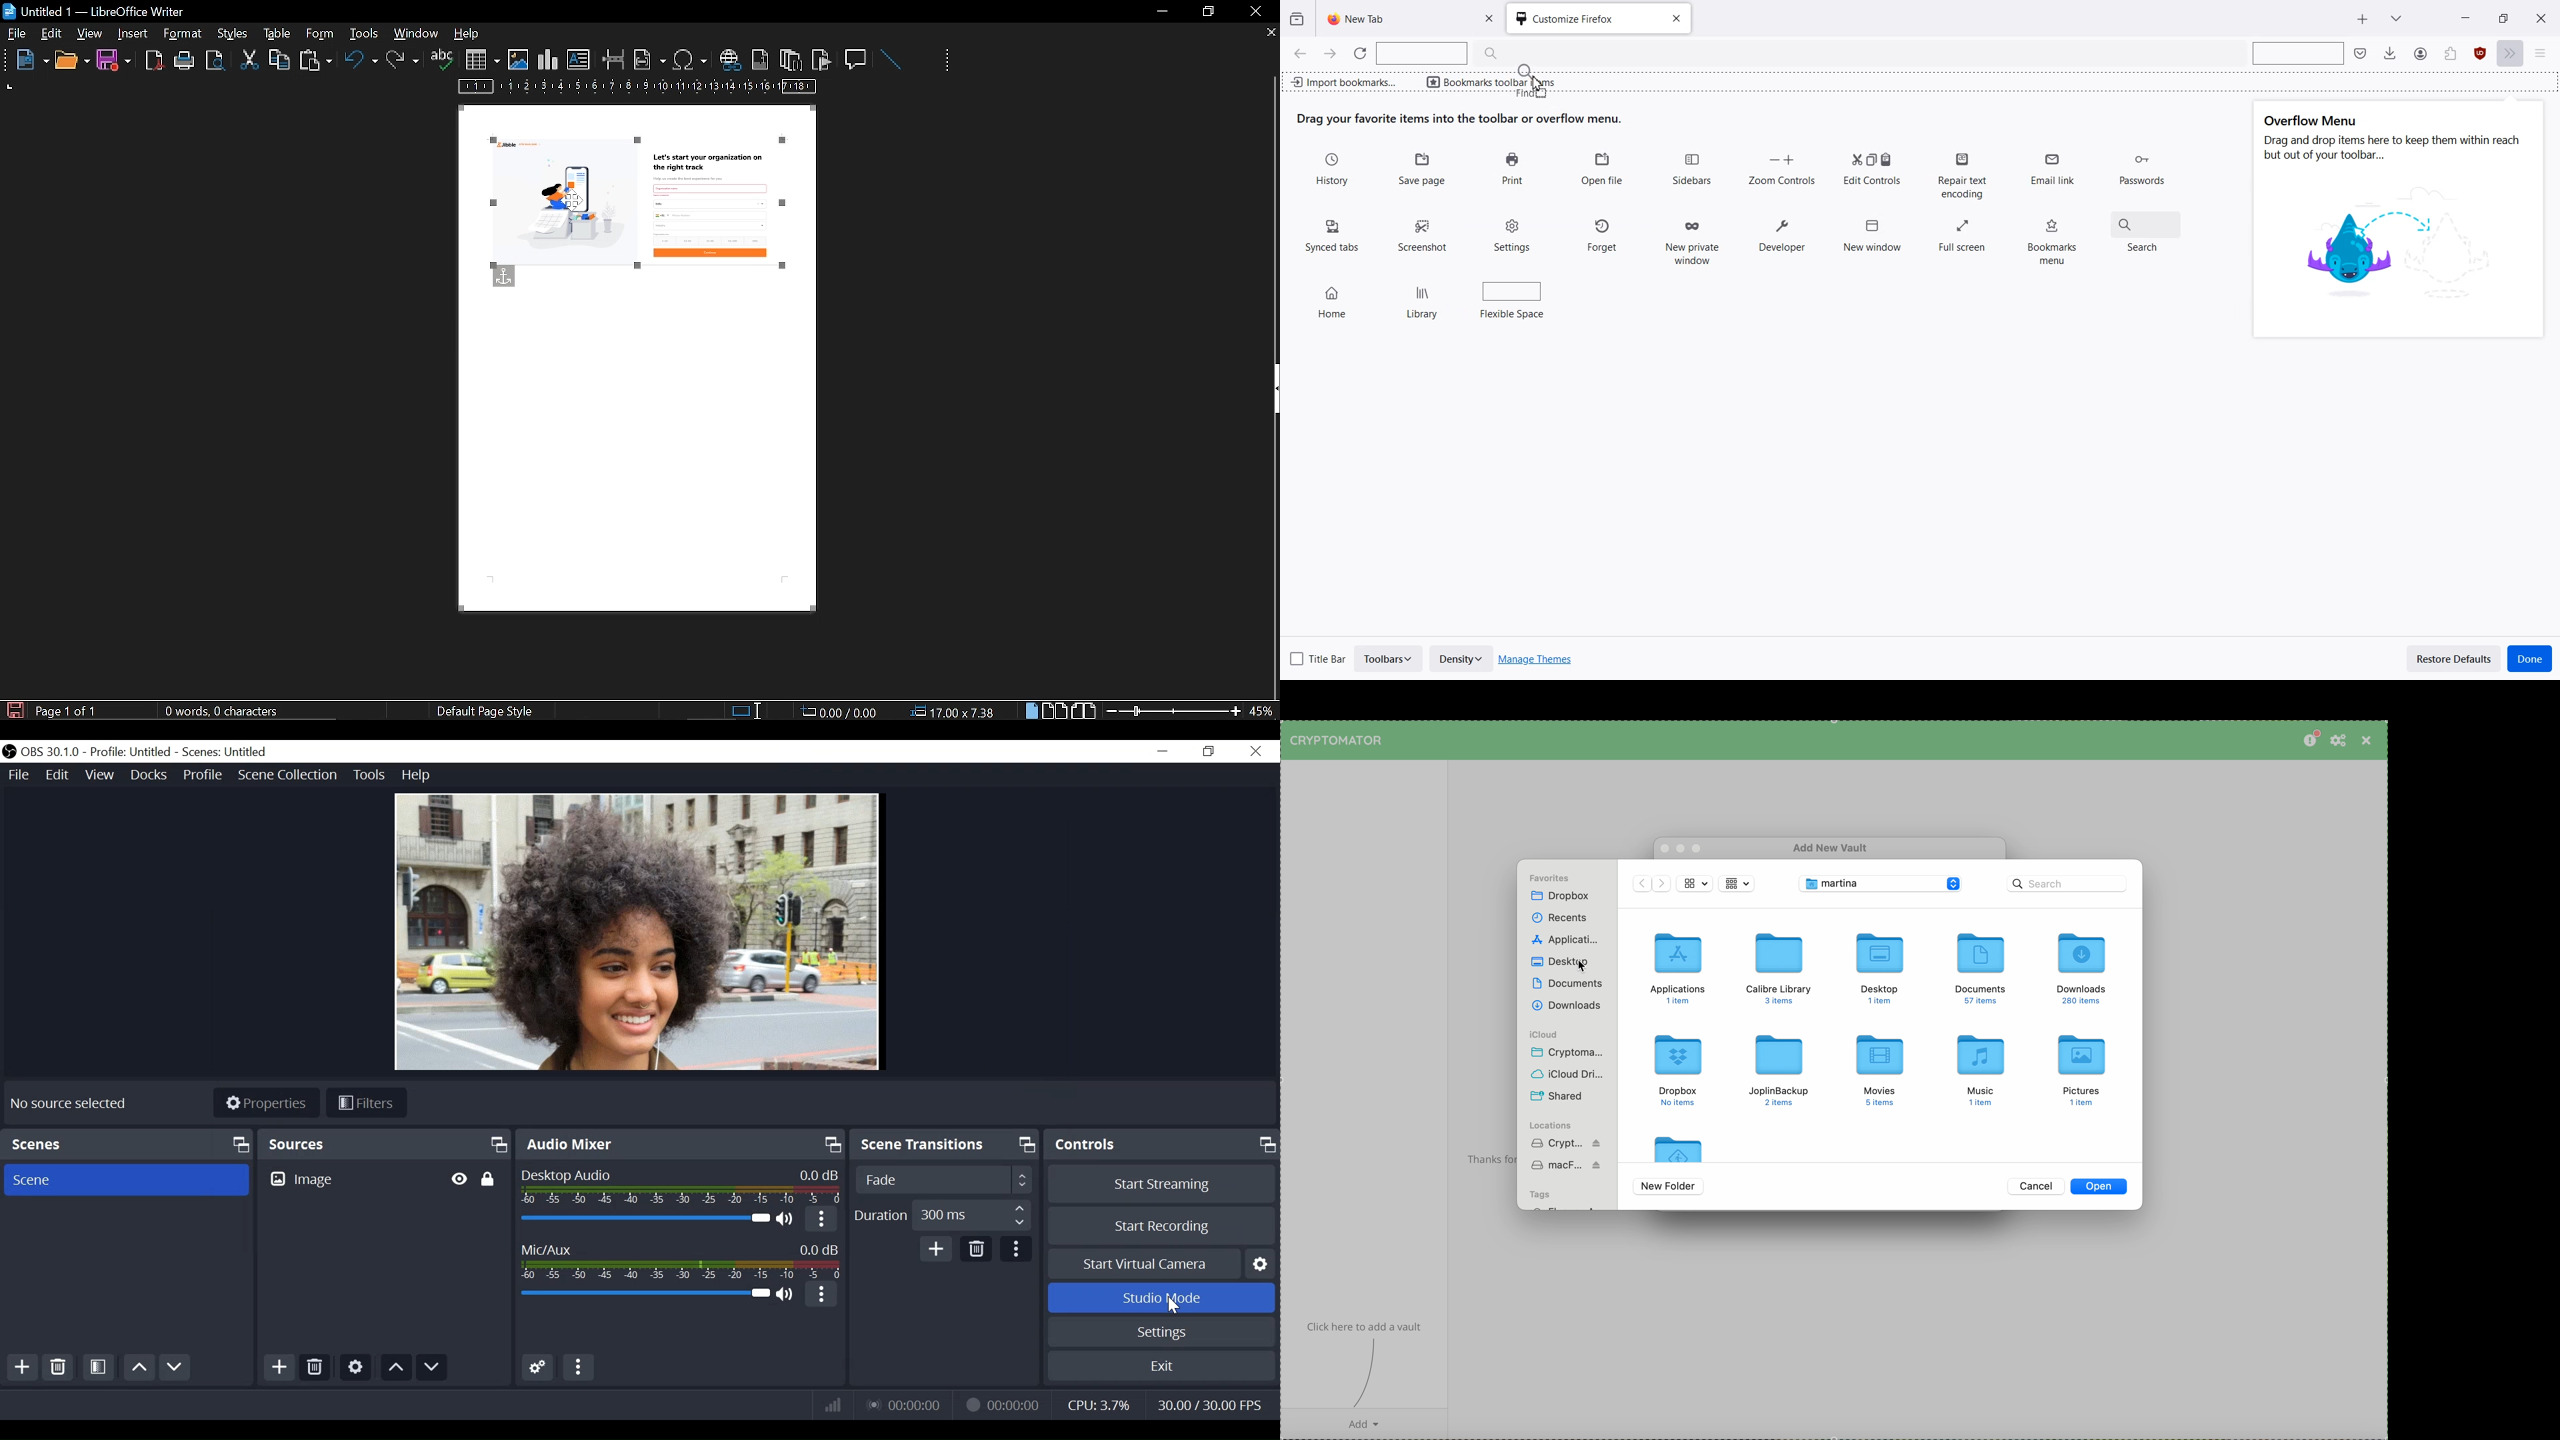 The image size is (2576, 1456). I want to click on Go Back one page , so click(1299, 53).